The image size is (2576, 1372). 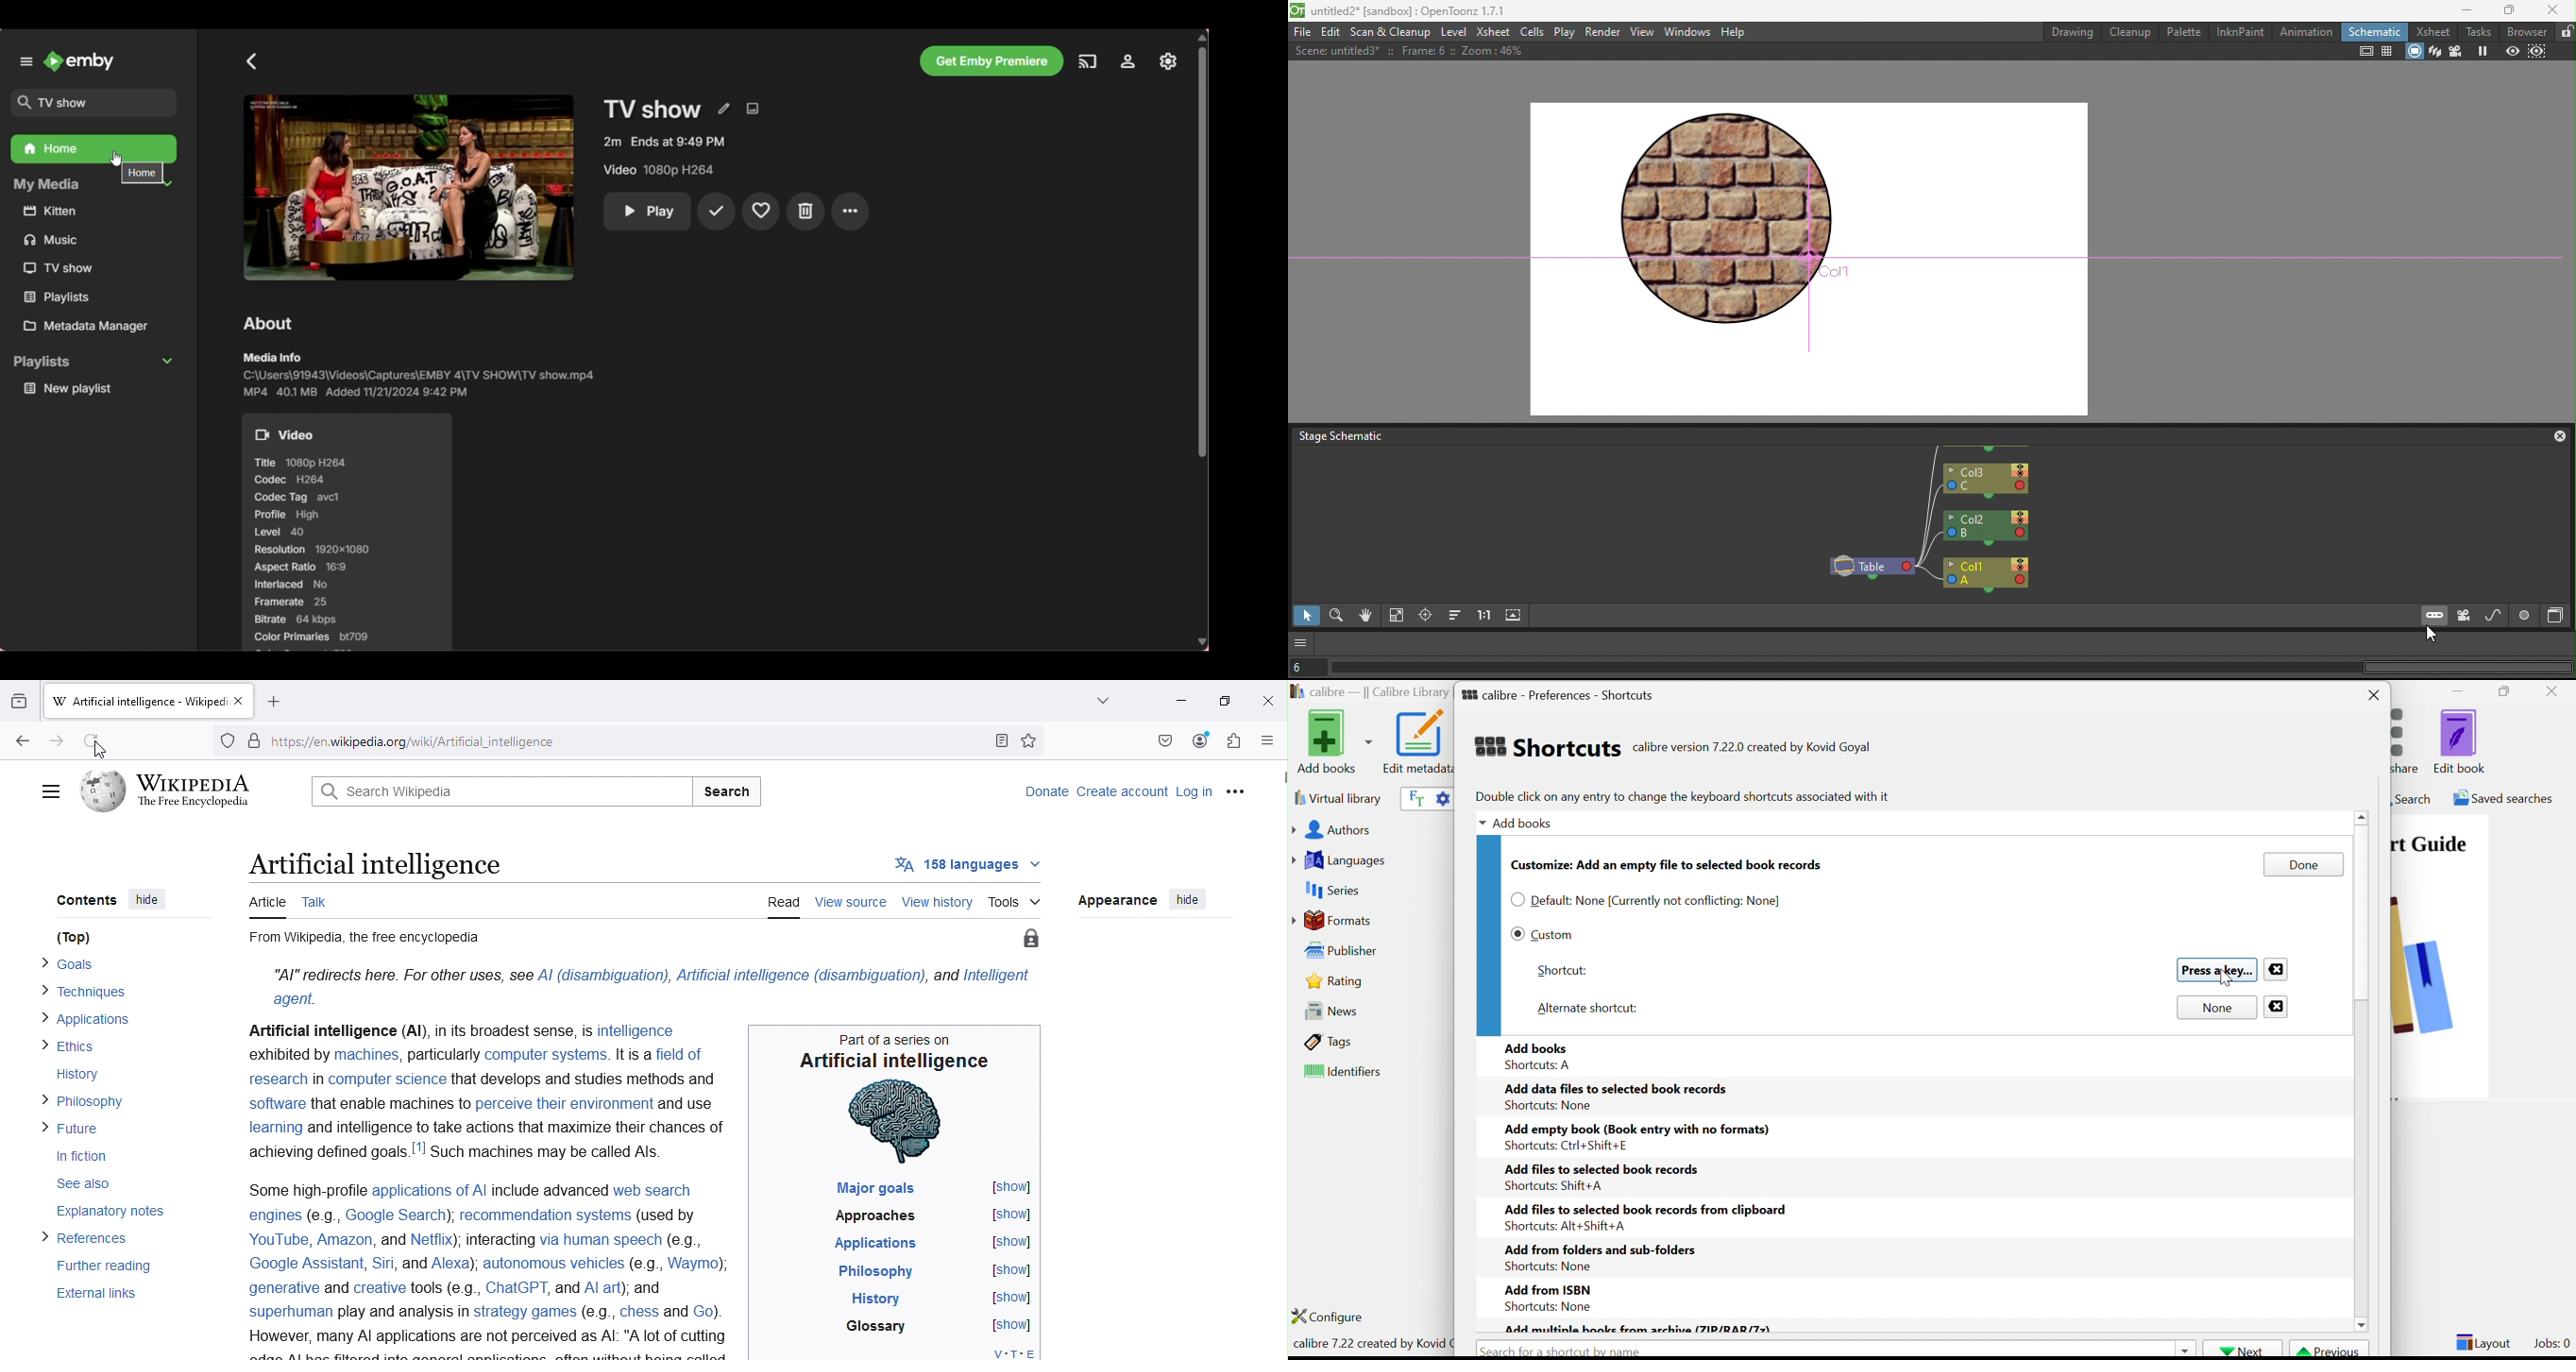 I want to click on Add files to selected book records from clipboard, so click(x=1648, y=1209).